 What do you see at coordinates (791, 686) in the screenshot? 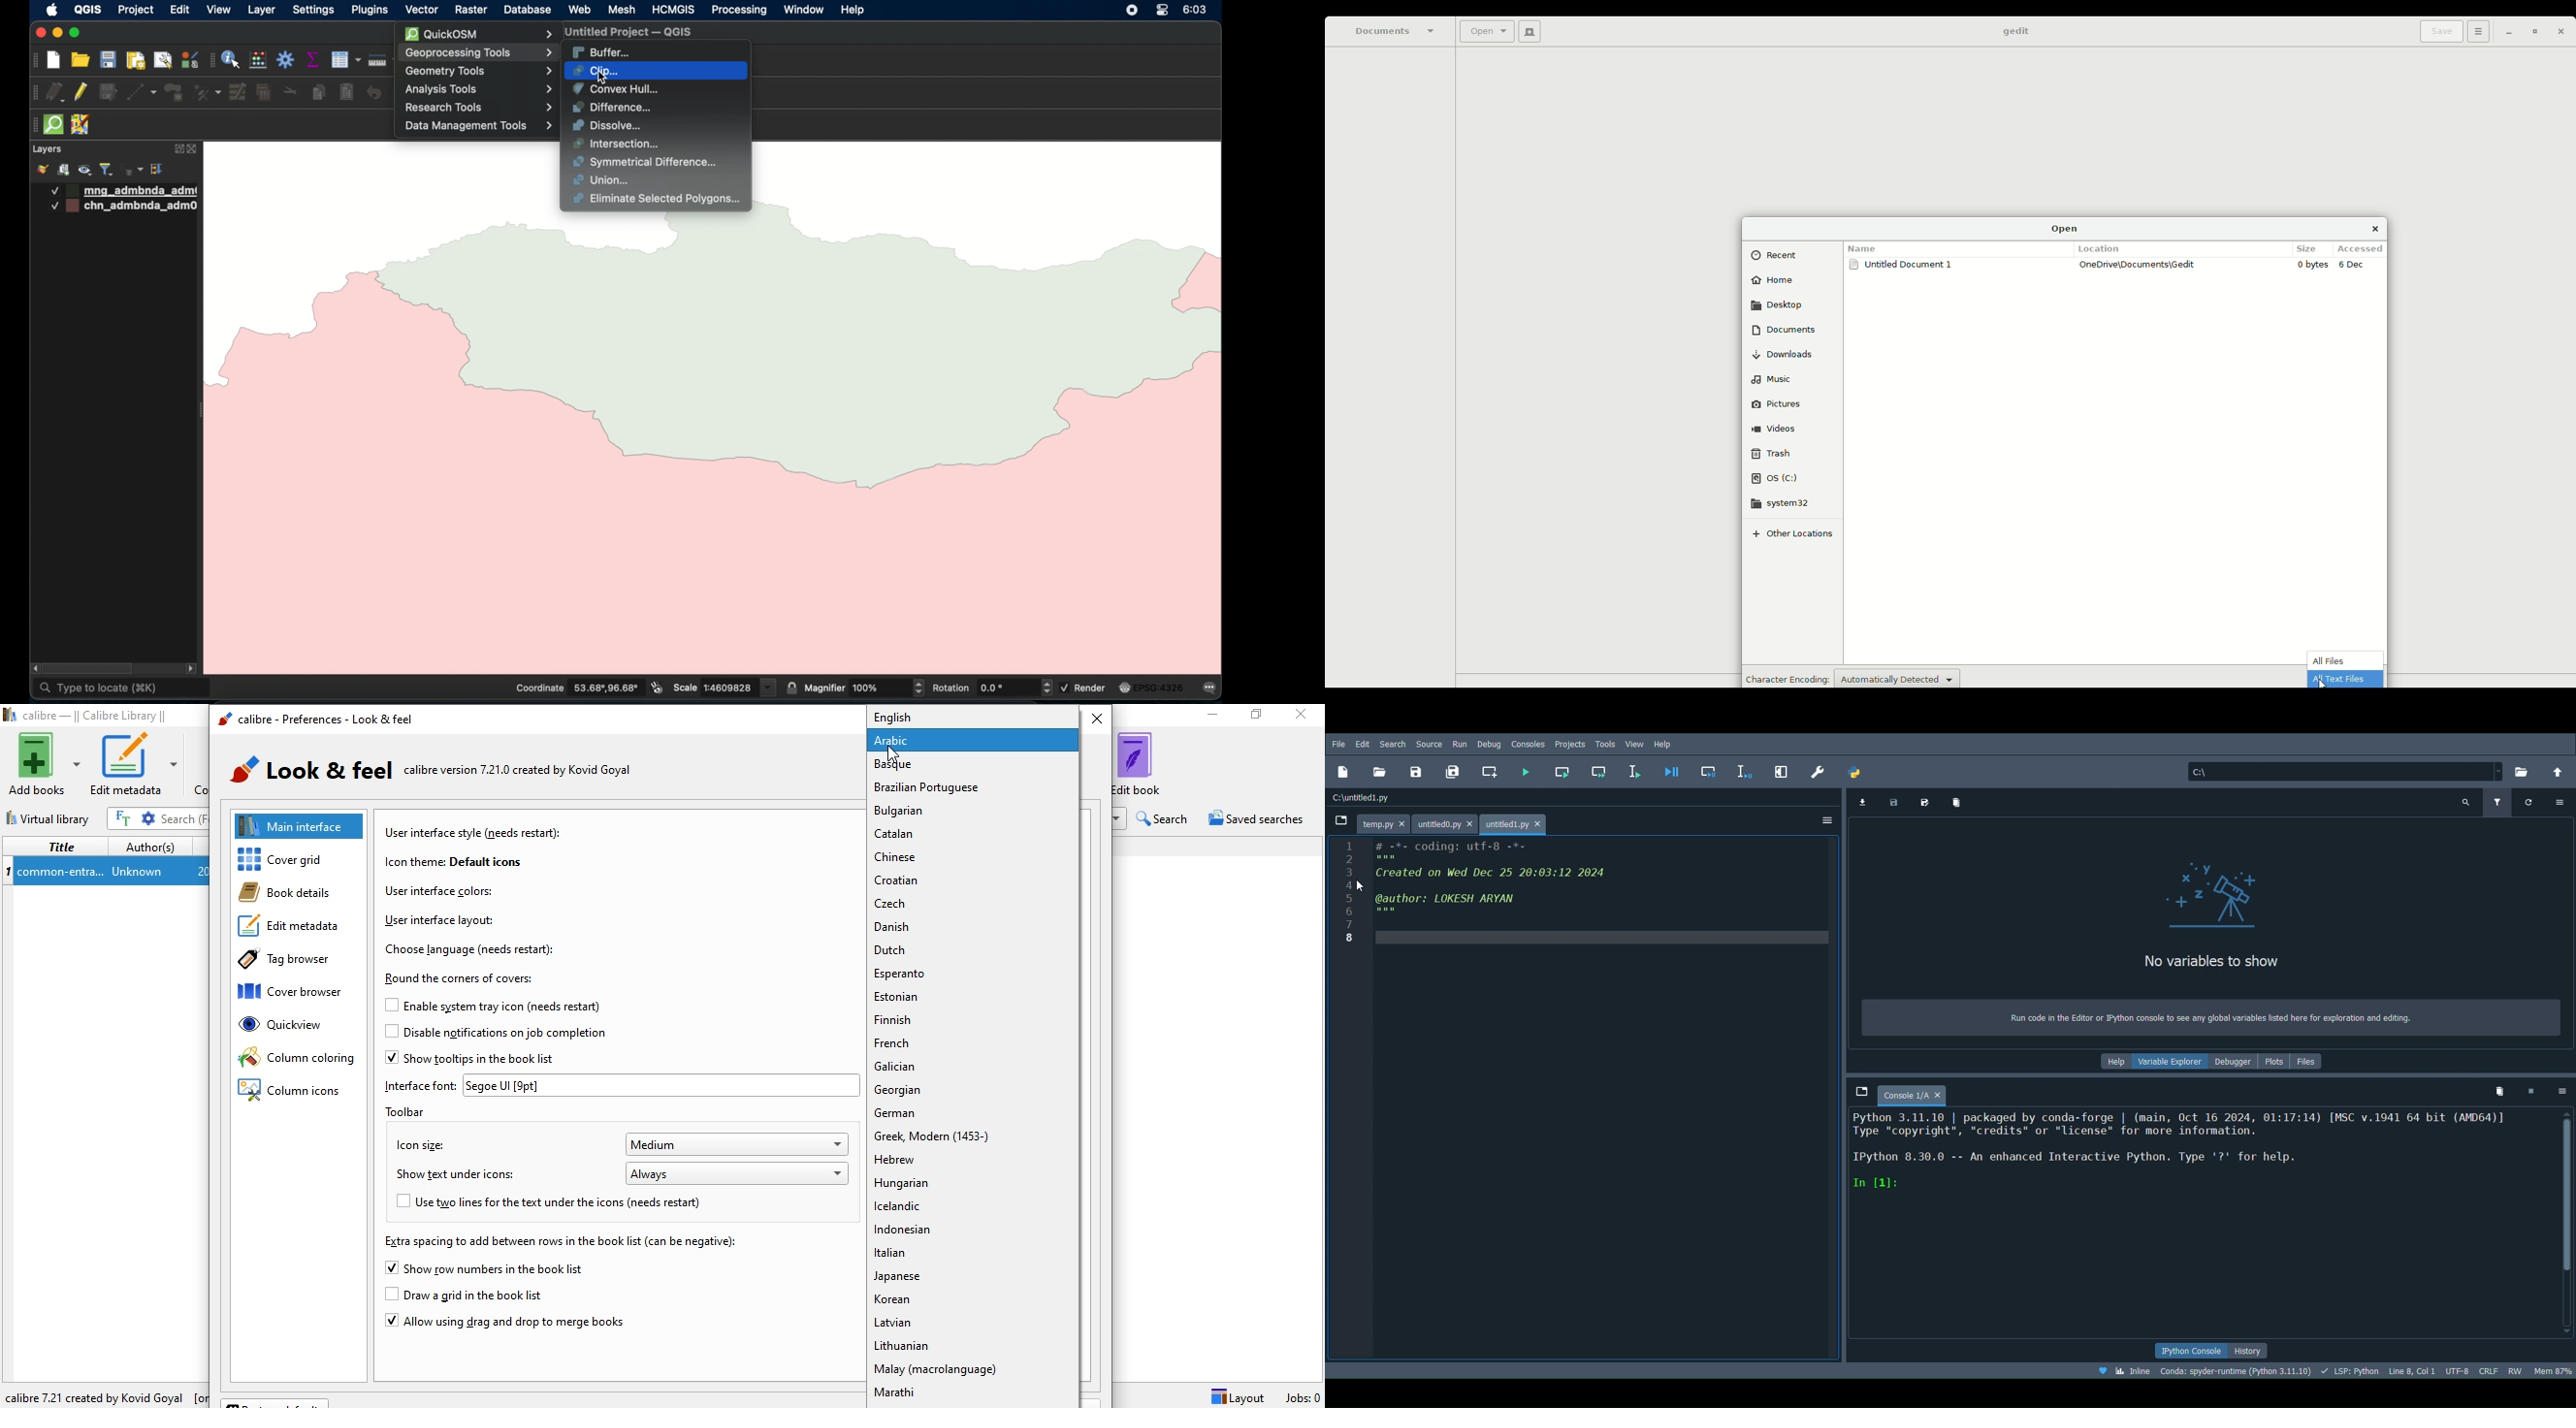
I see `lock scale` at bounding box center [791, 686].